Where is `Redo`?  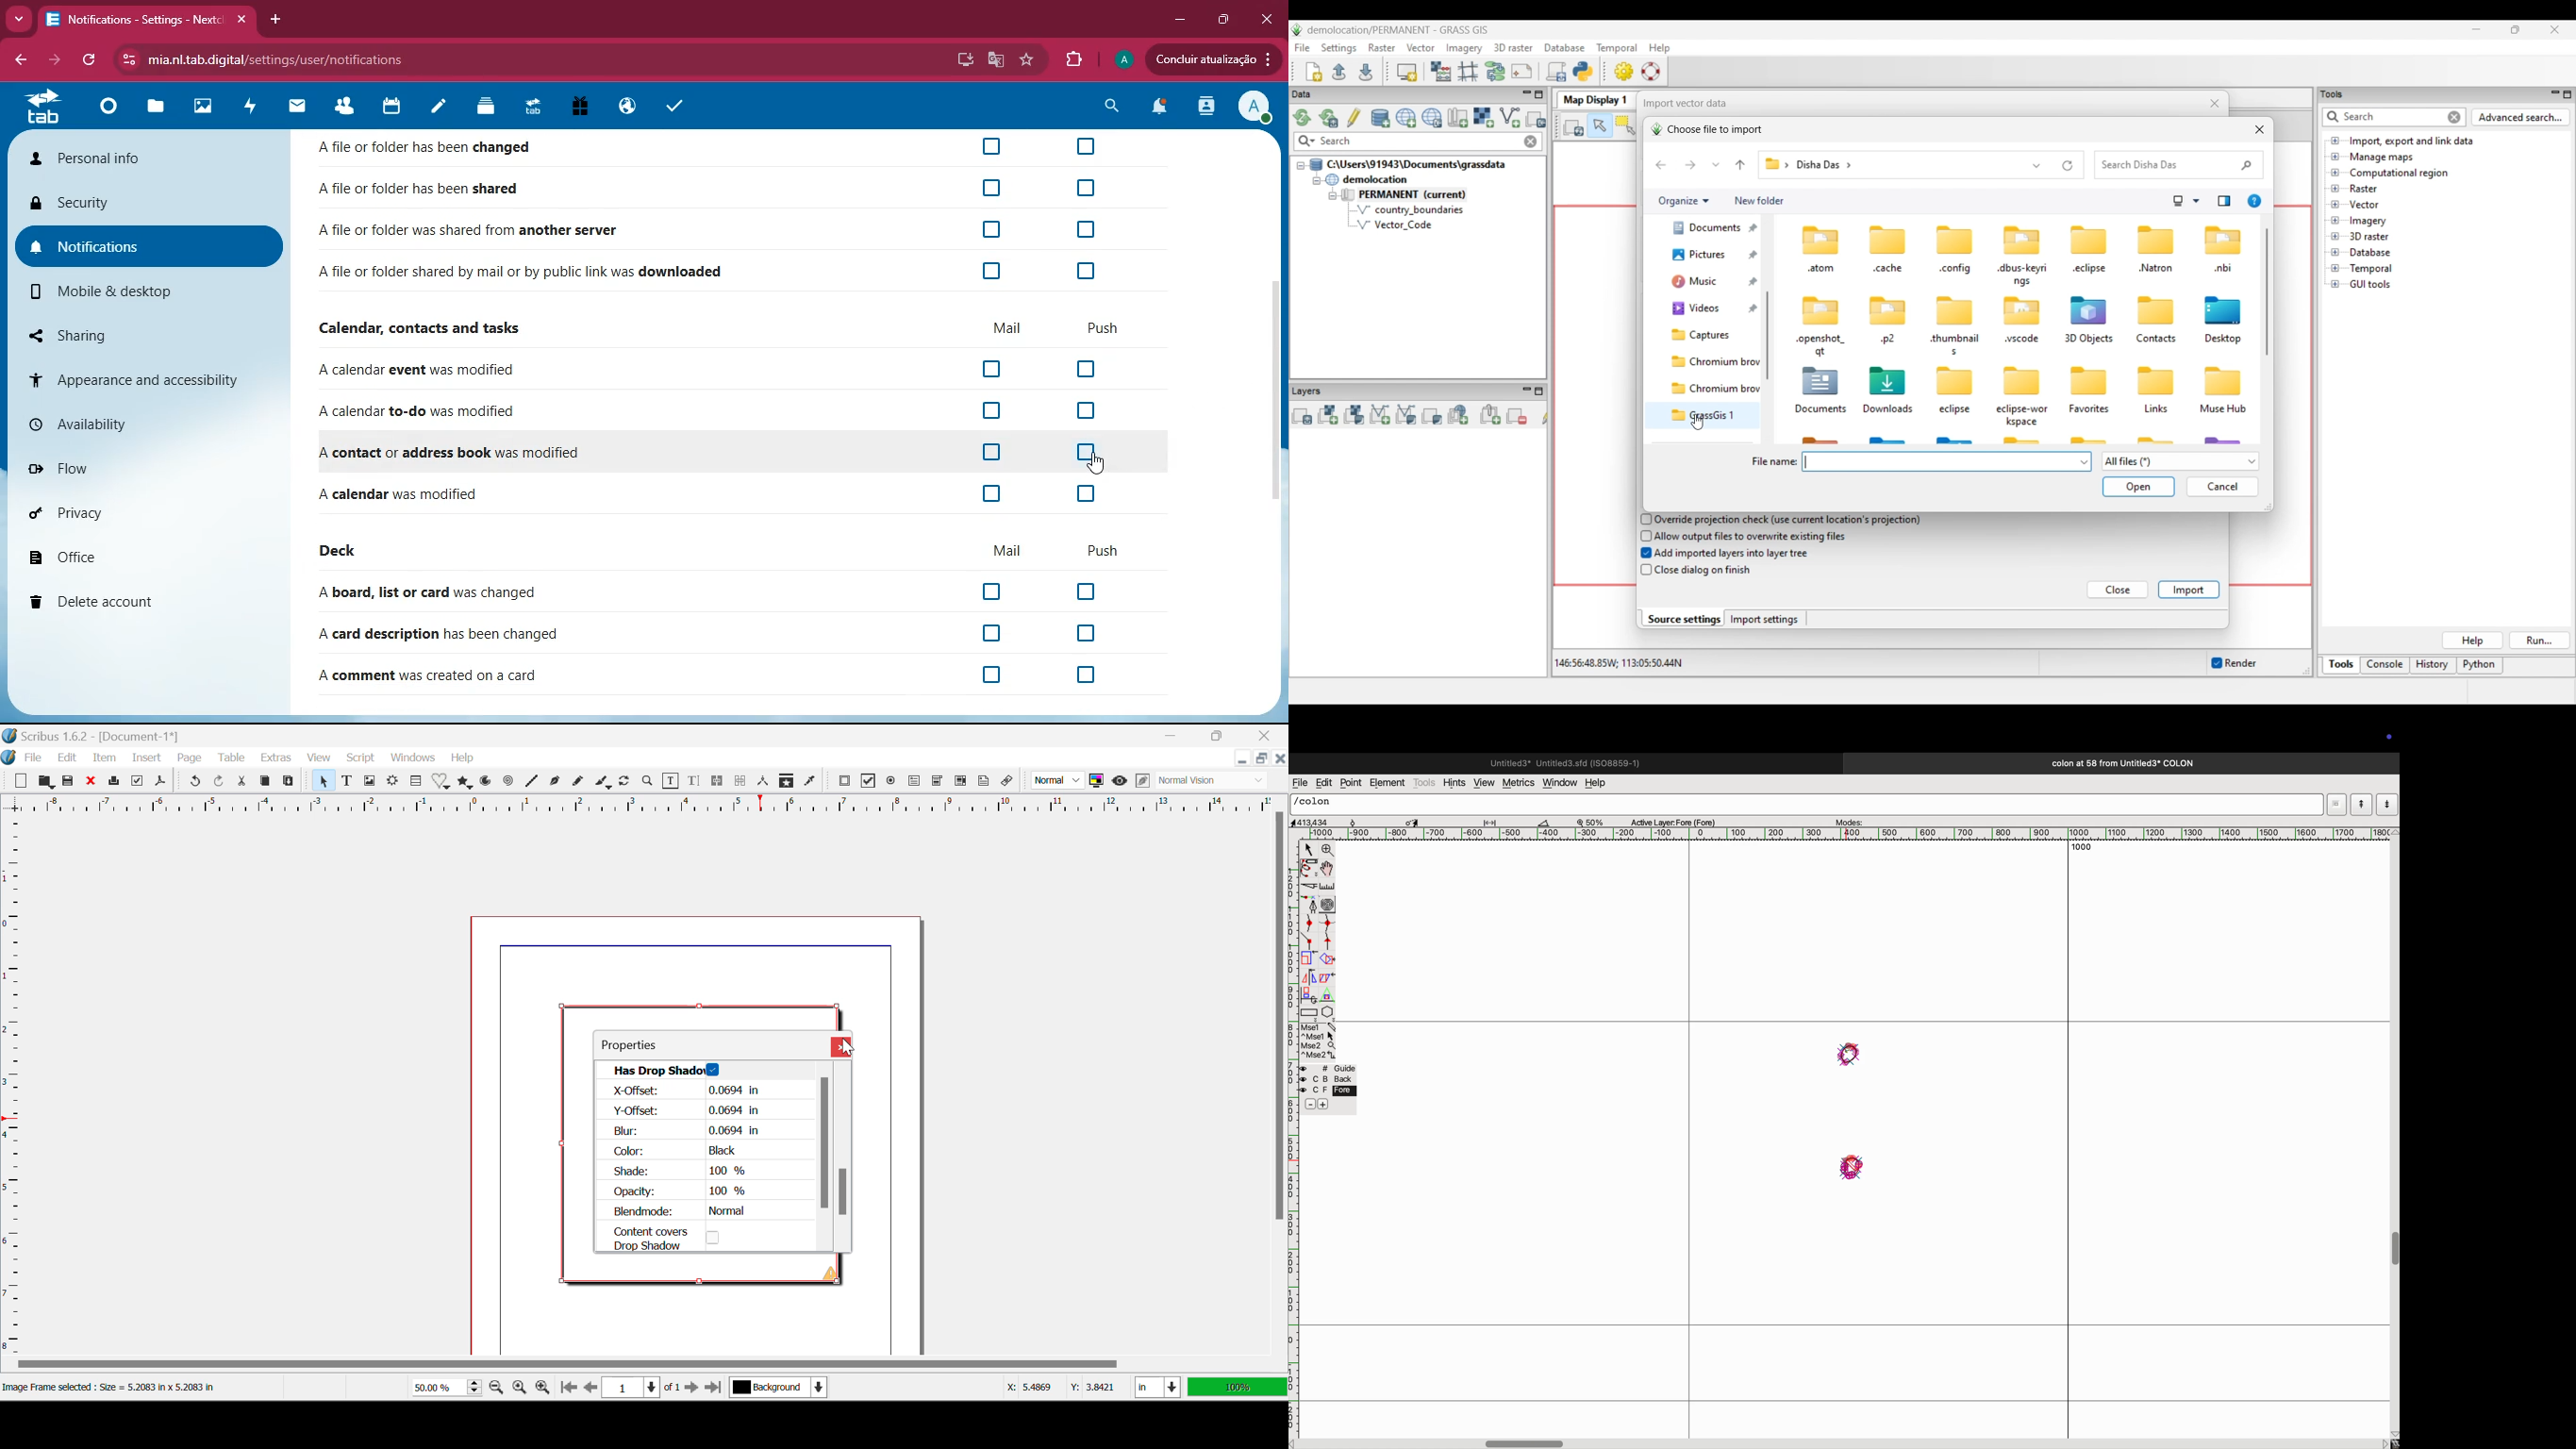 Redo is located at coordinates (220, 782).